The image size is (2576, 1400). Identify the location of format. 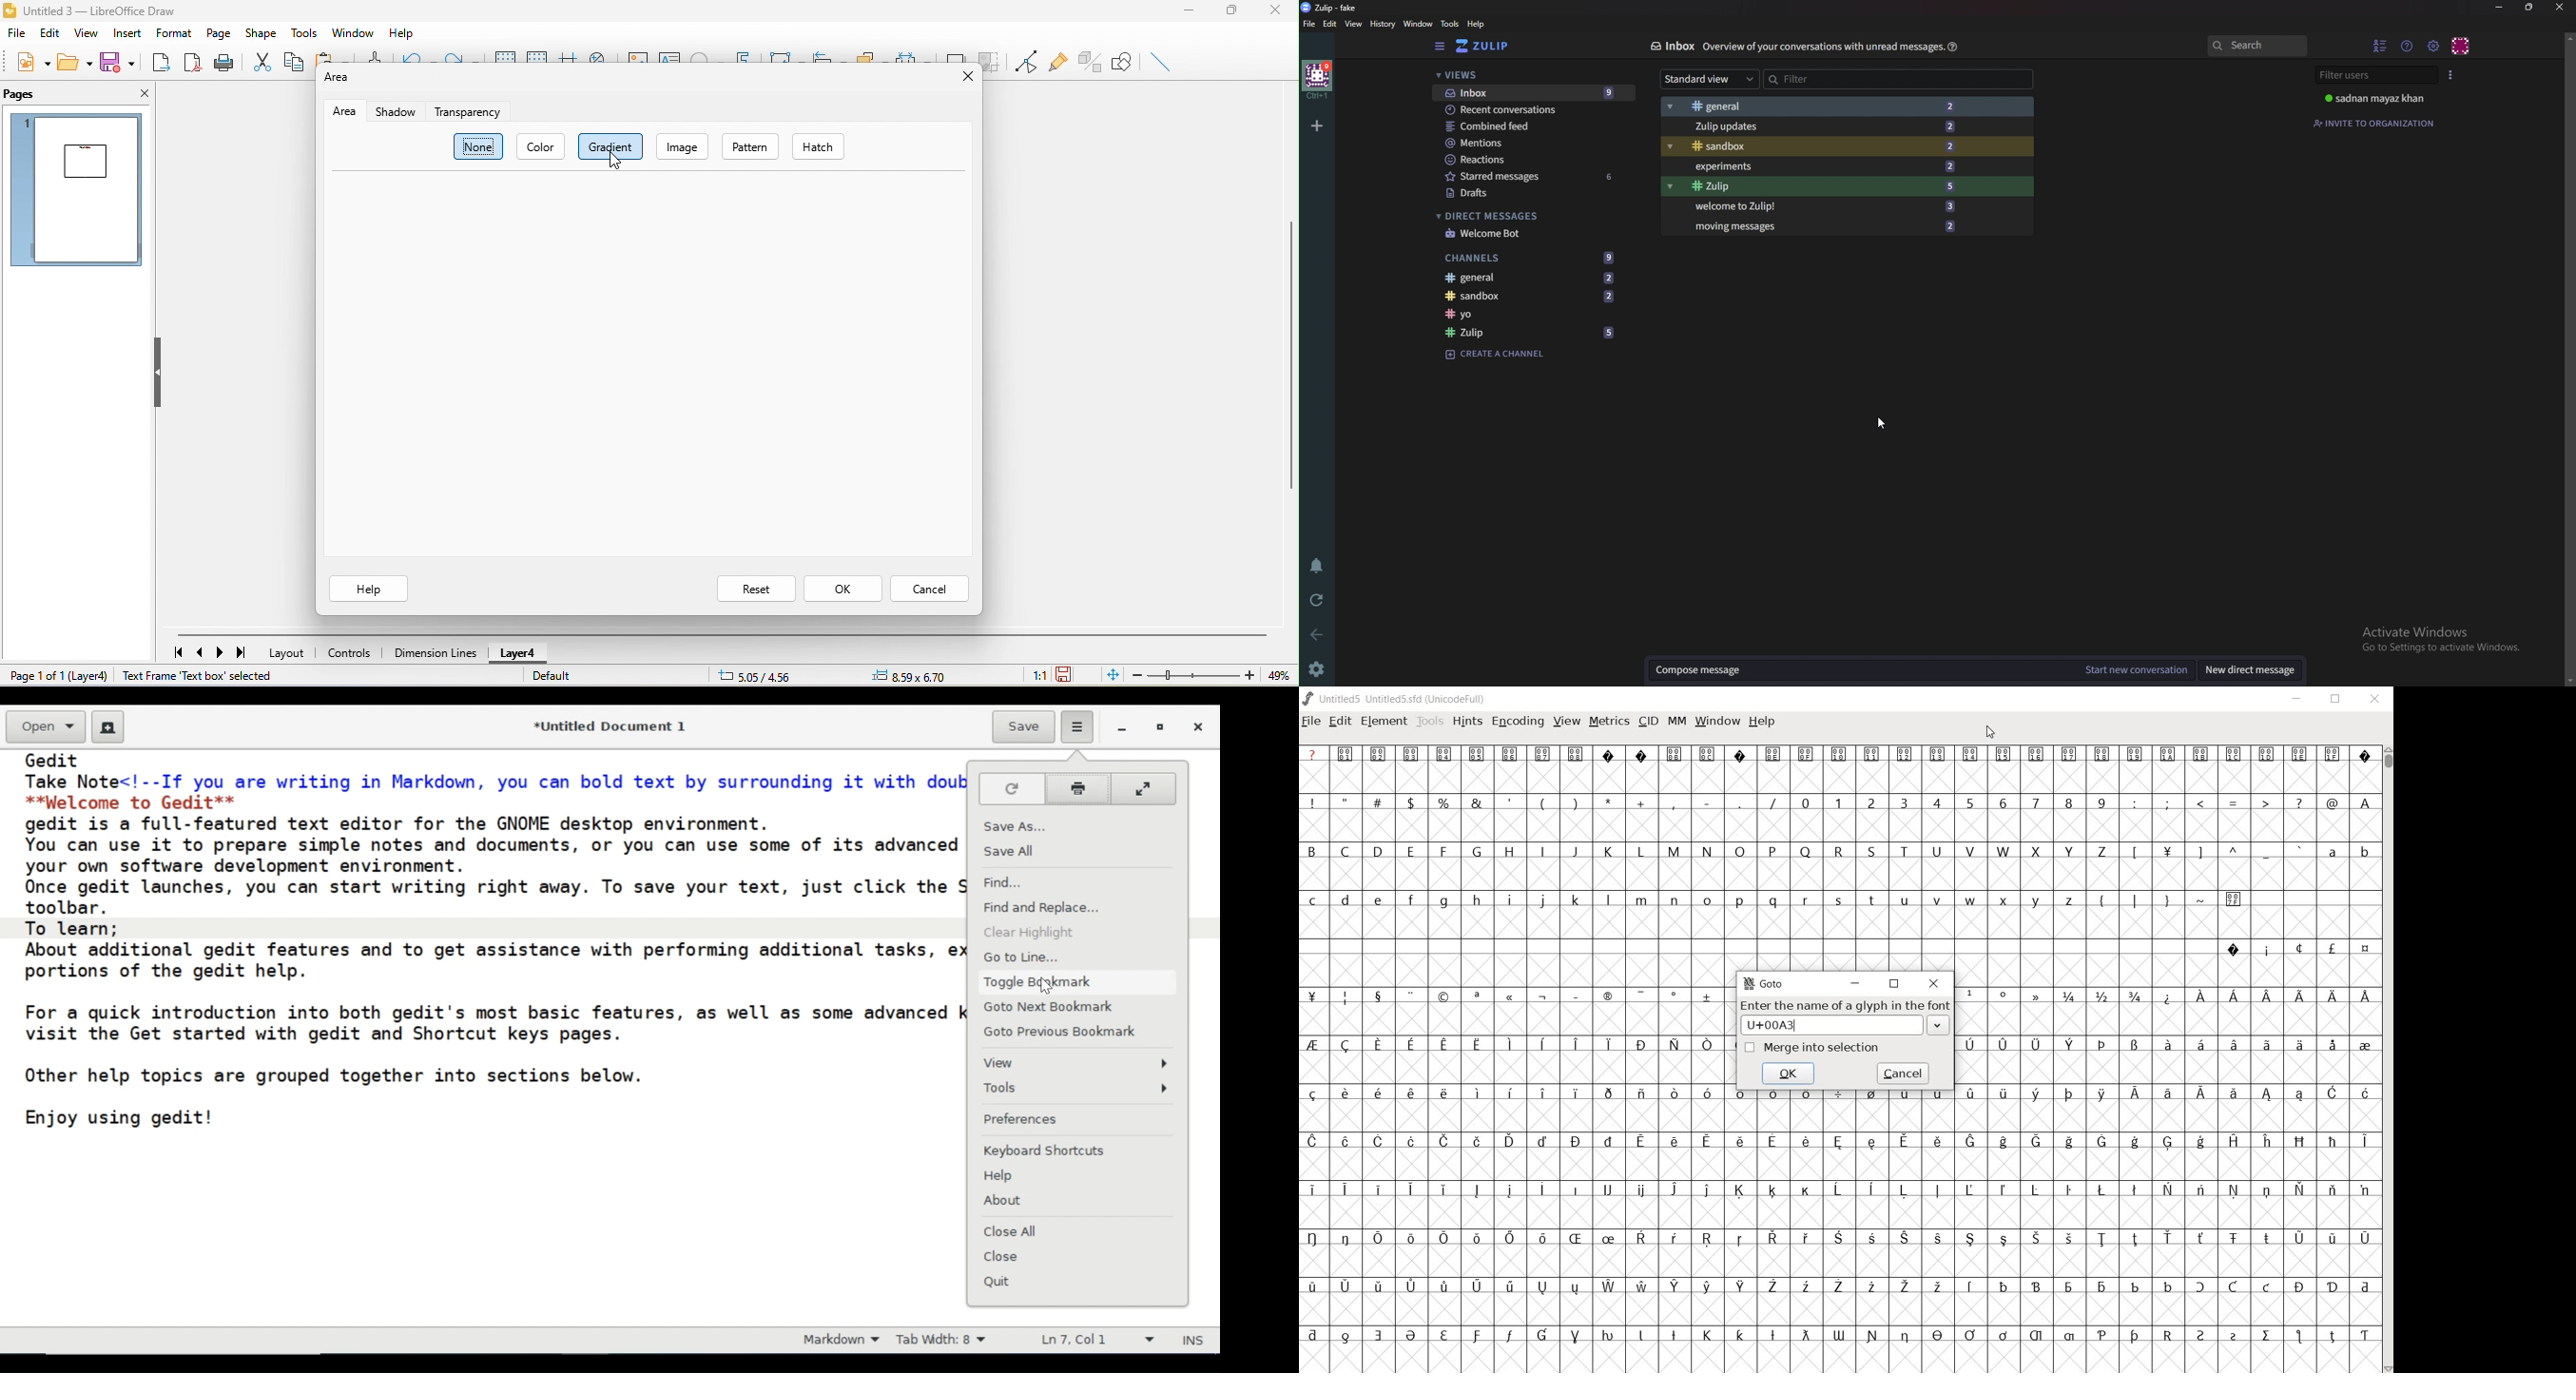
(171, 33).